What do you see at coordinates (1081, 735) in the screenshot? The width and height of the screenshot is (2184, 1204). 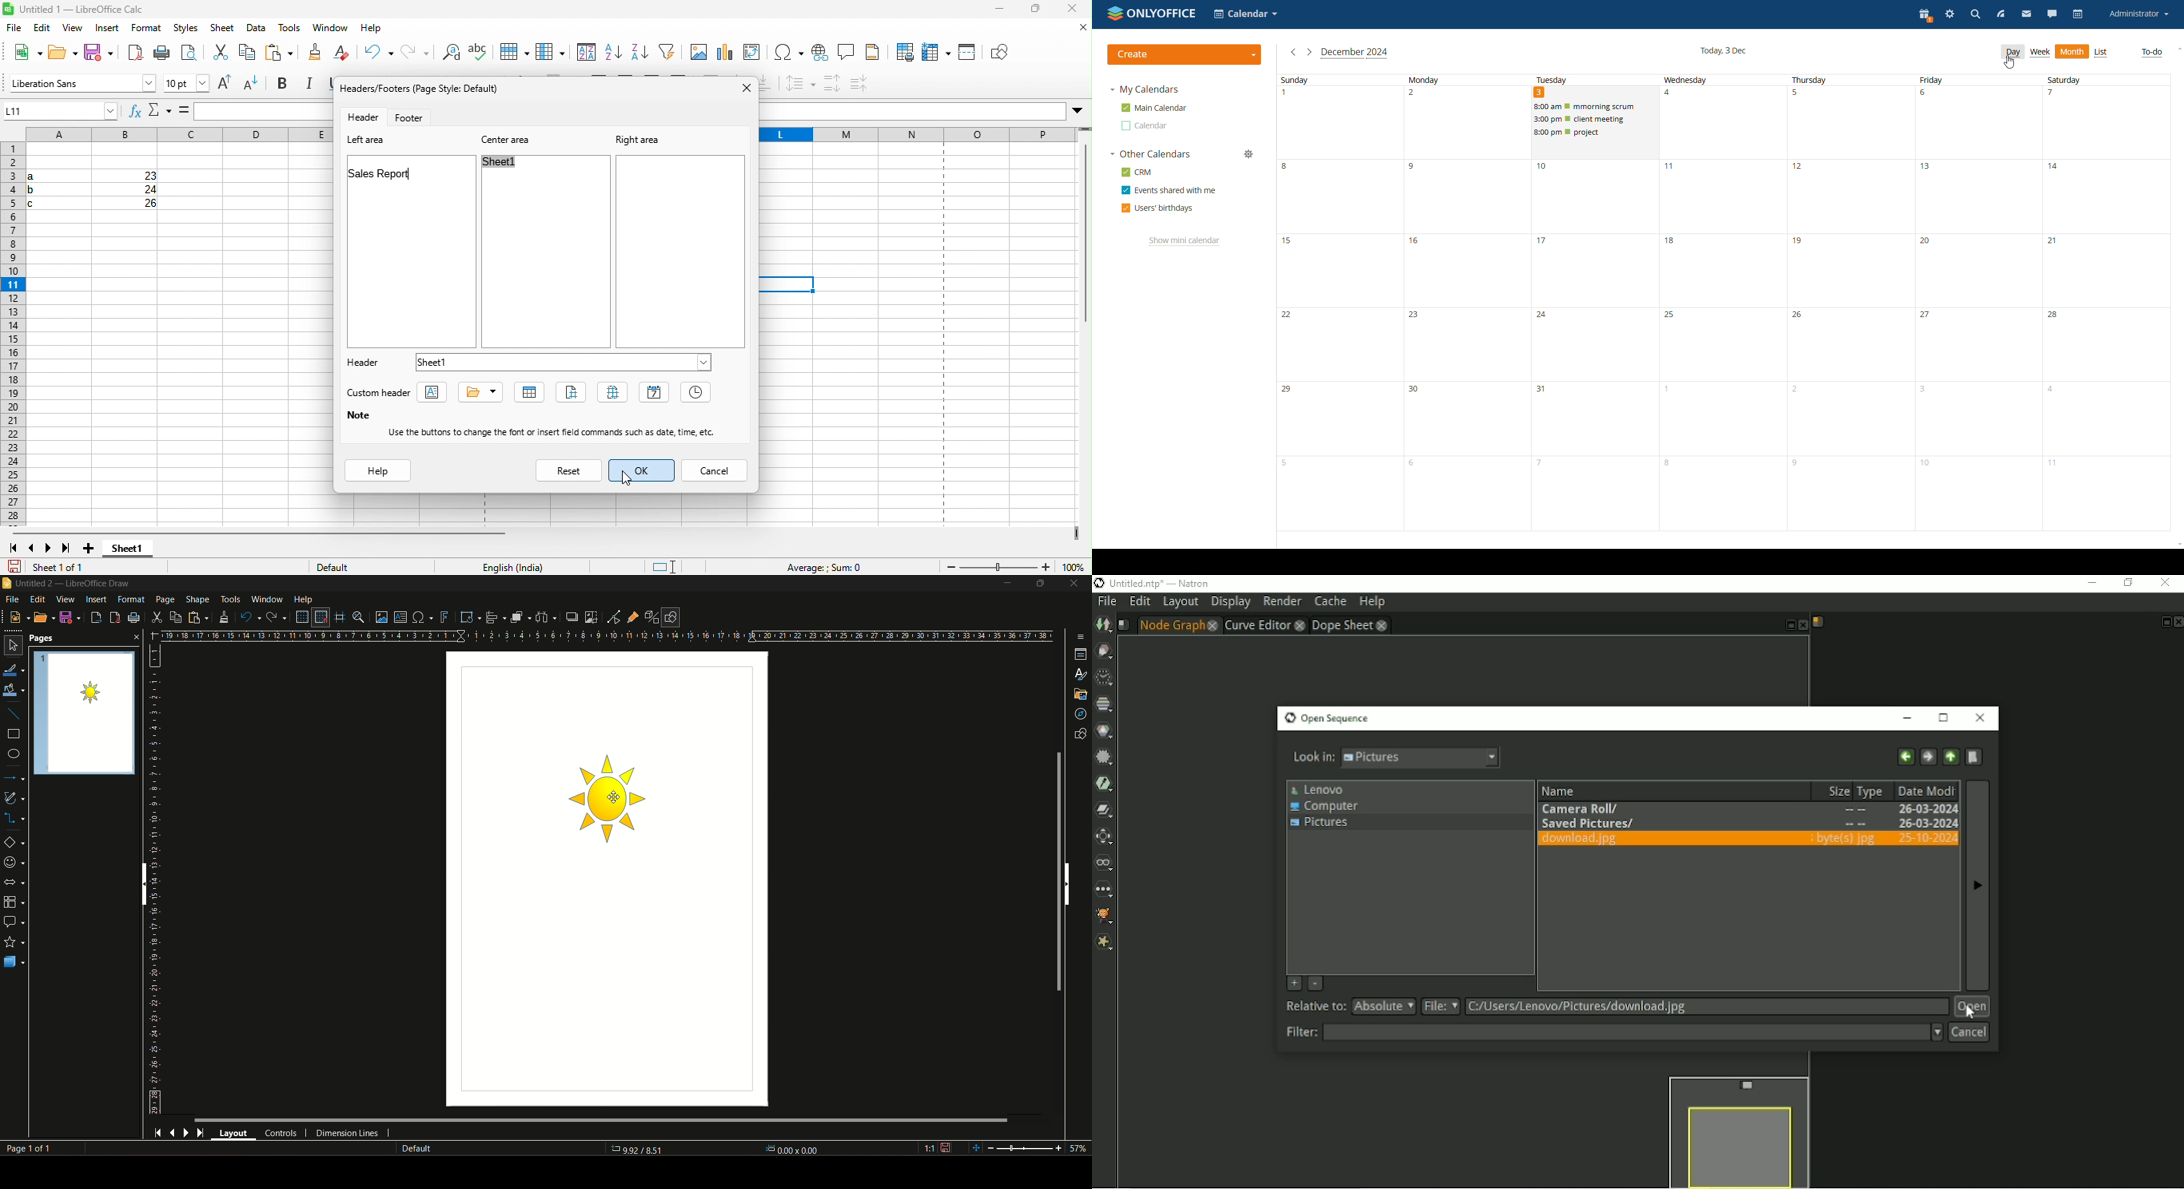 I see `shapes` at bounding box center [1081, 735].